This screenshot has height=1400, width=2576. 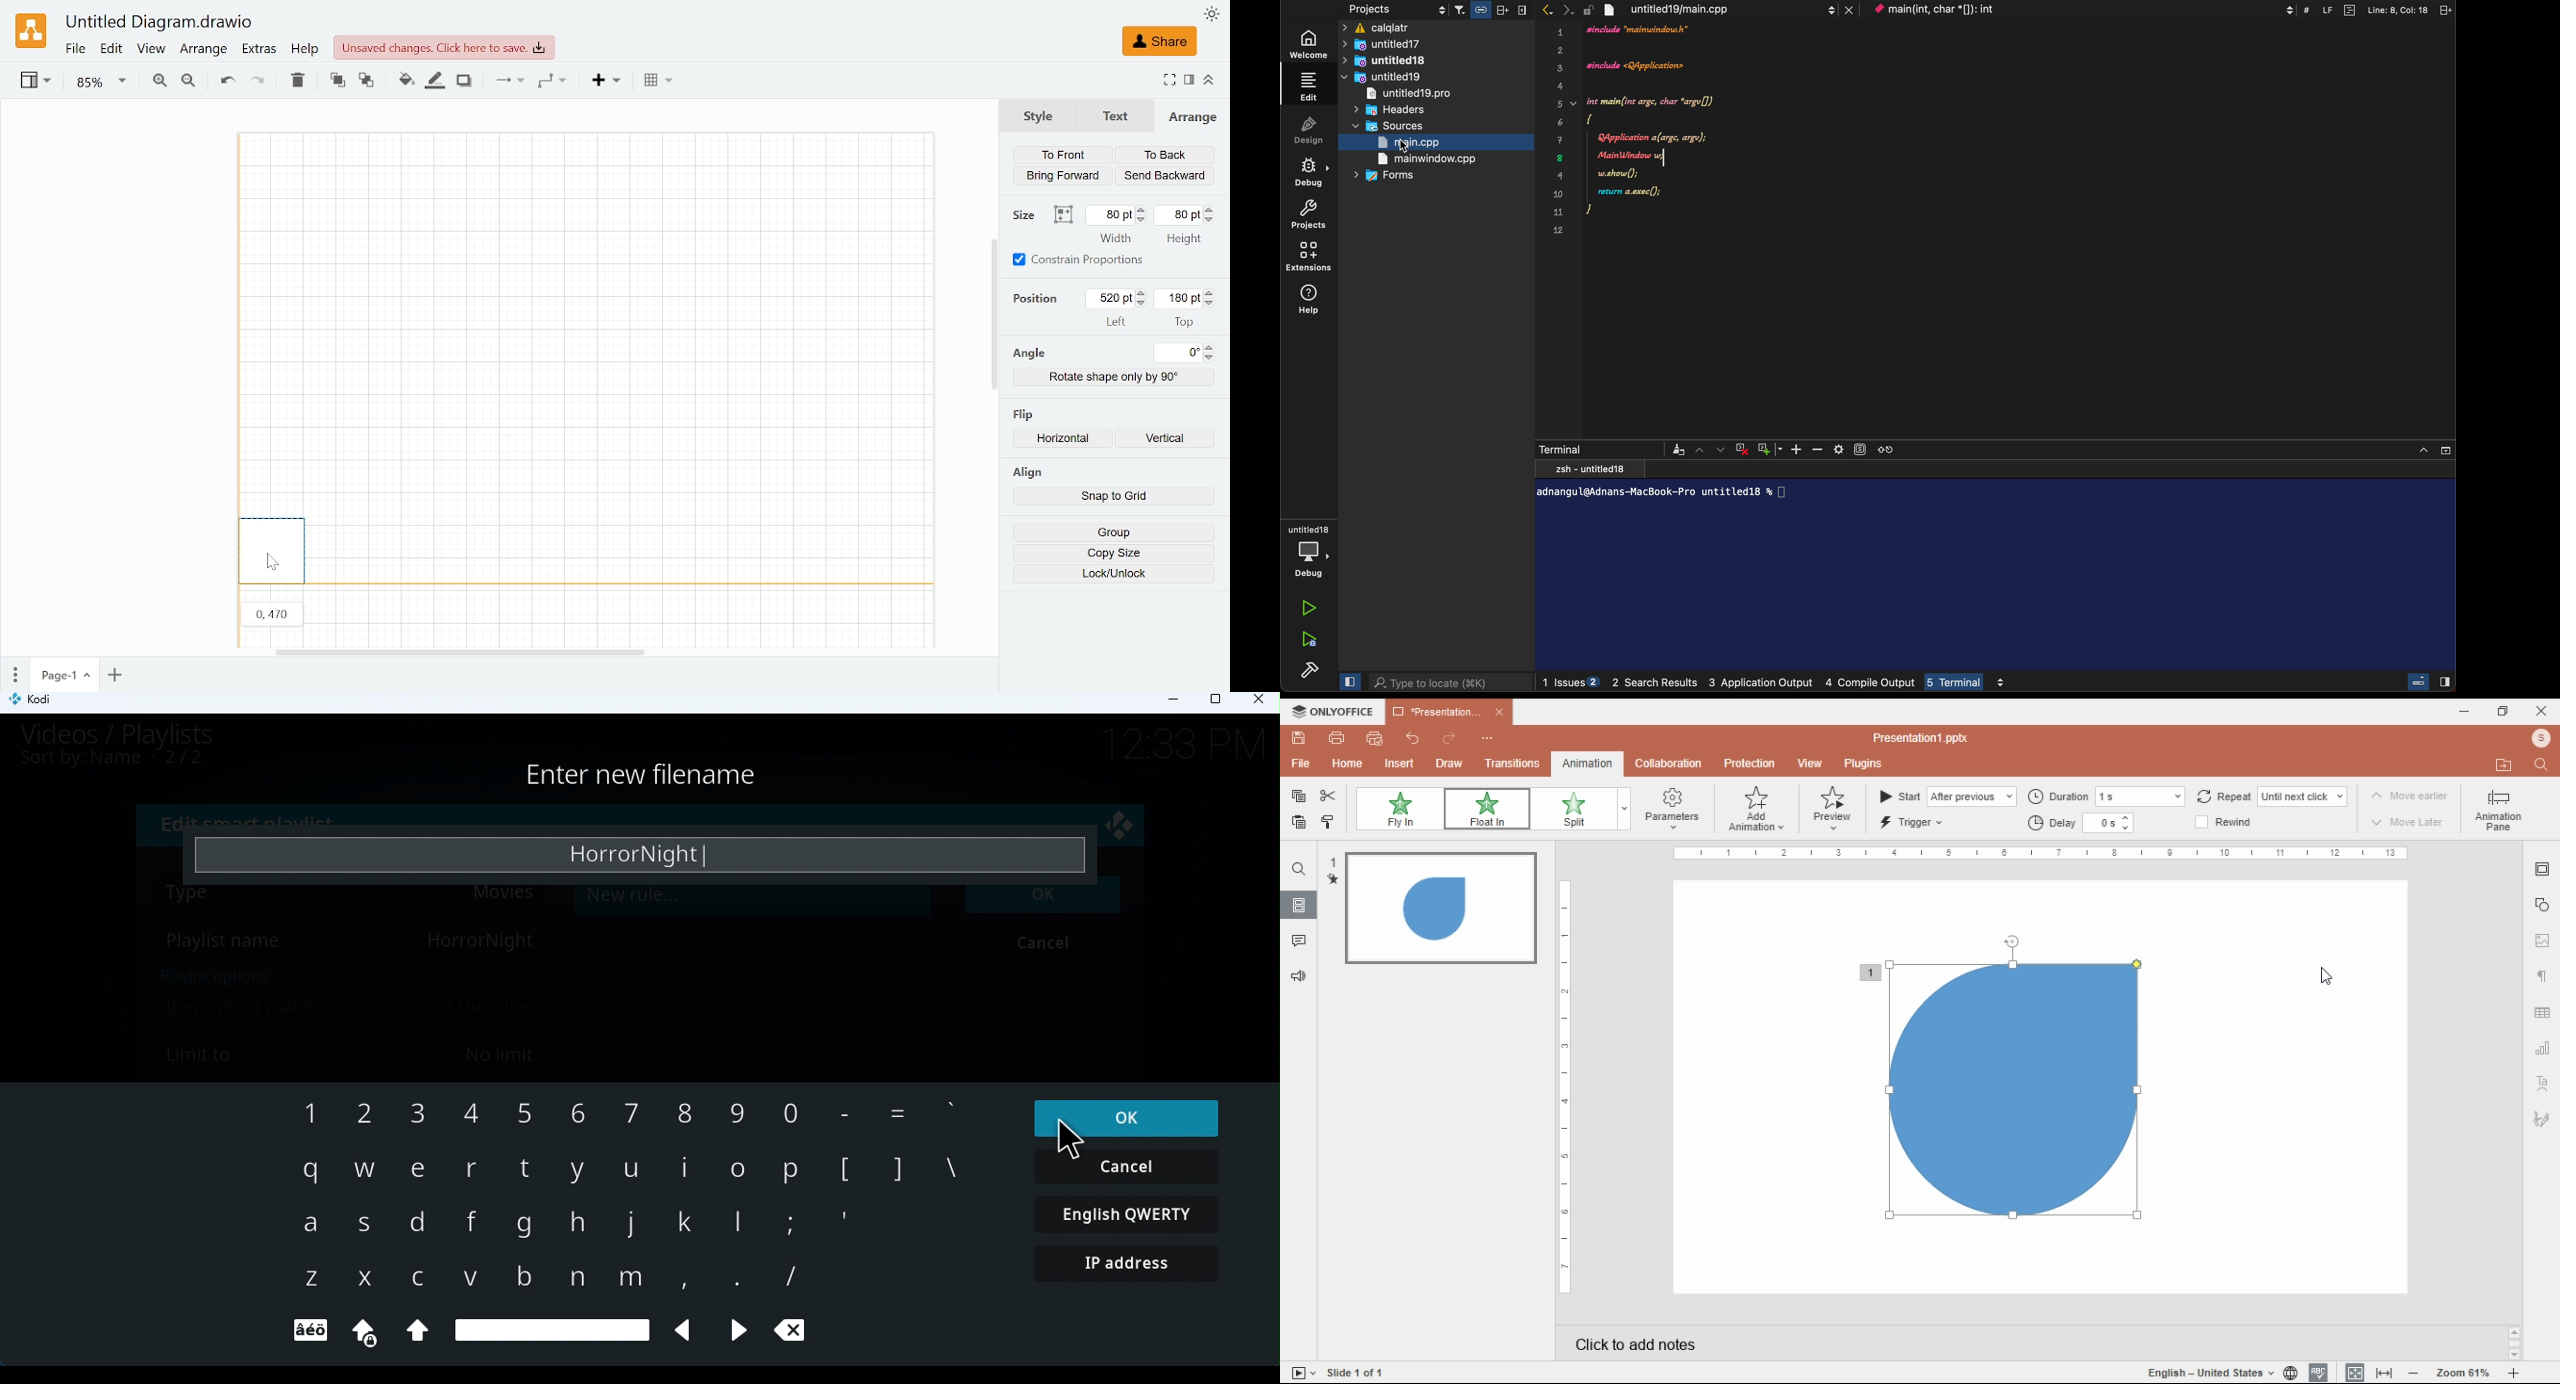 I want to click on file, so click(x=1300, y=764).